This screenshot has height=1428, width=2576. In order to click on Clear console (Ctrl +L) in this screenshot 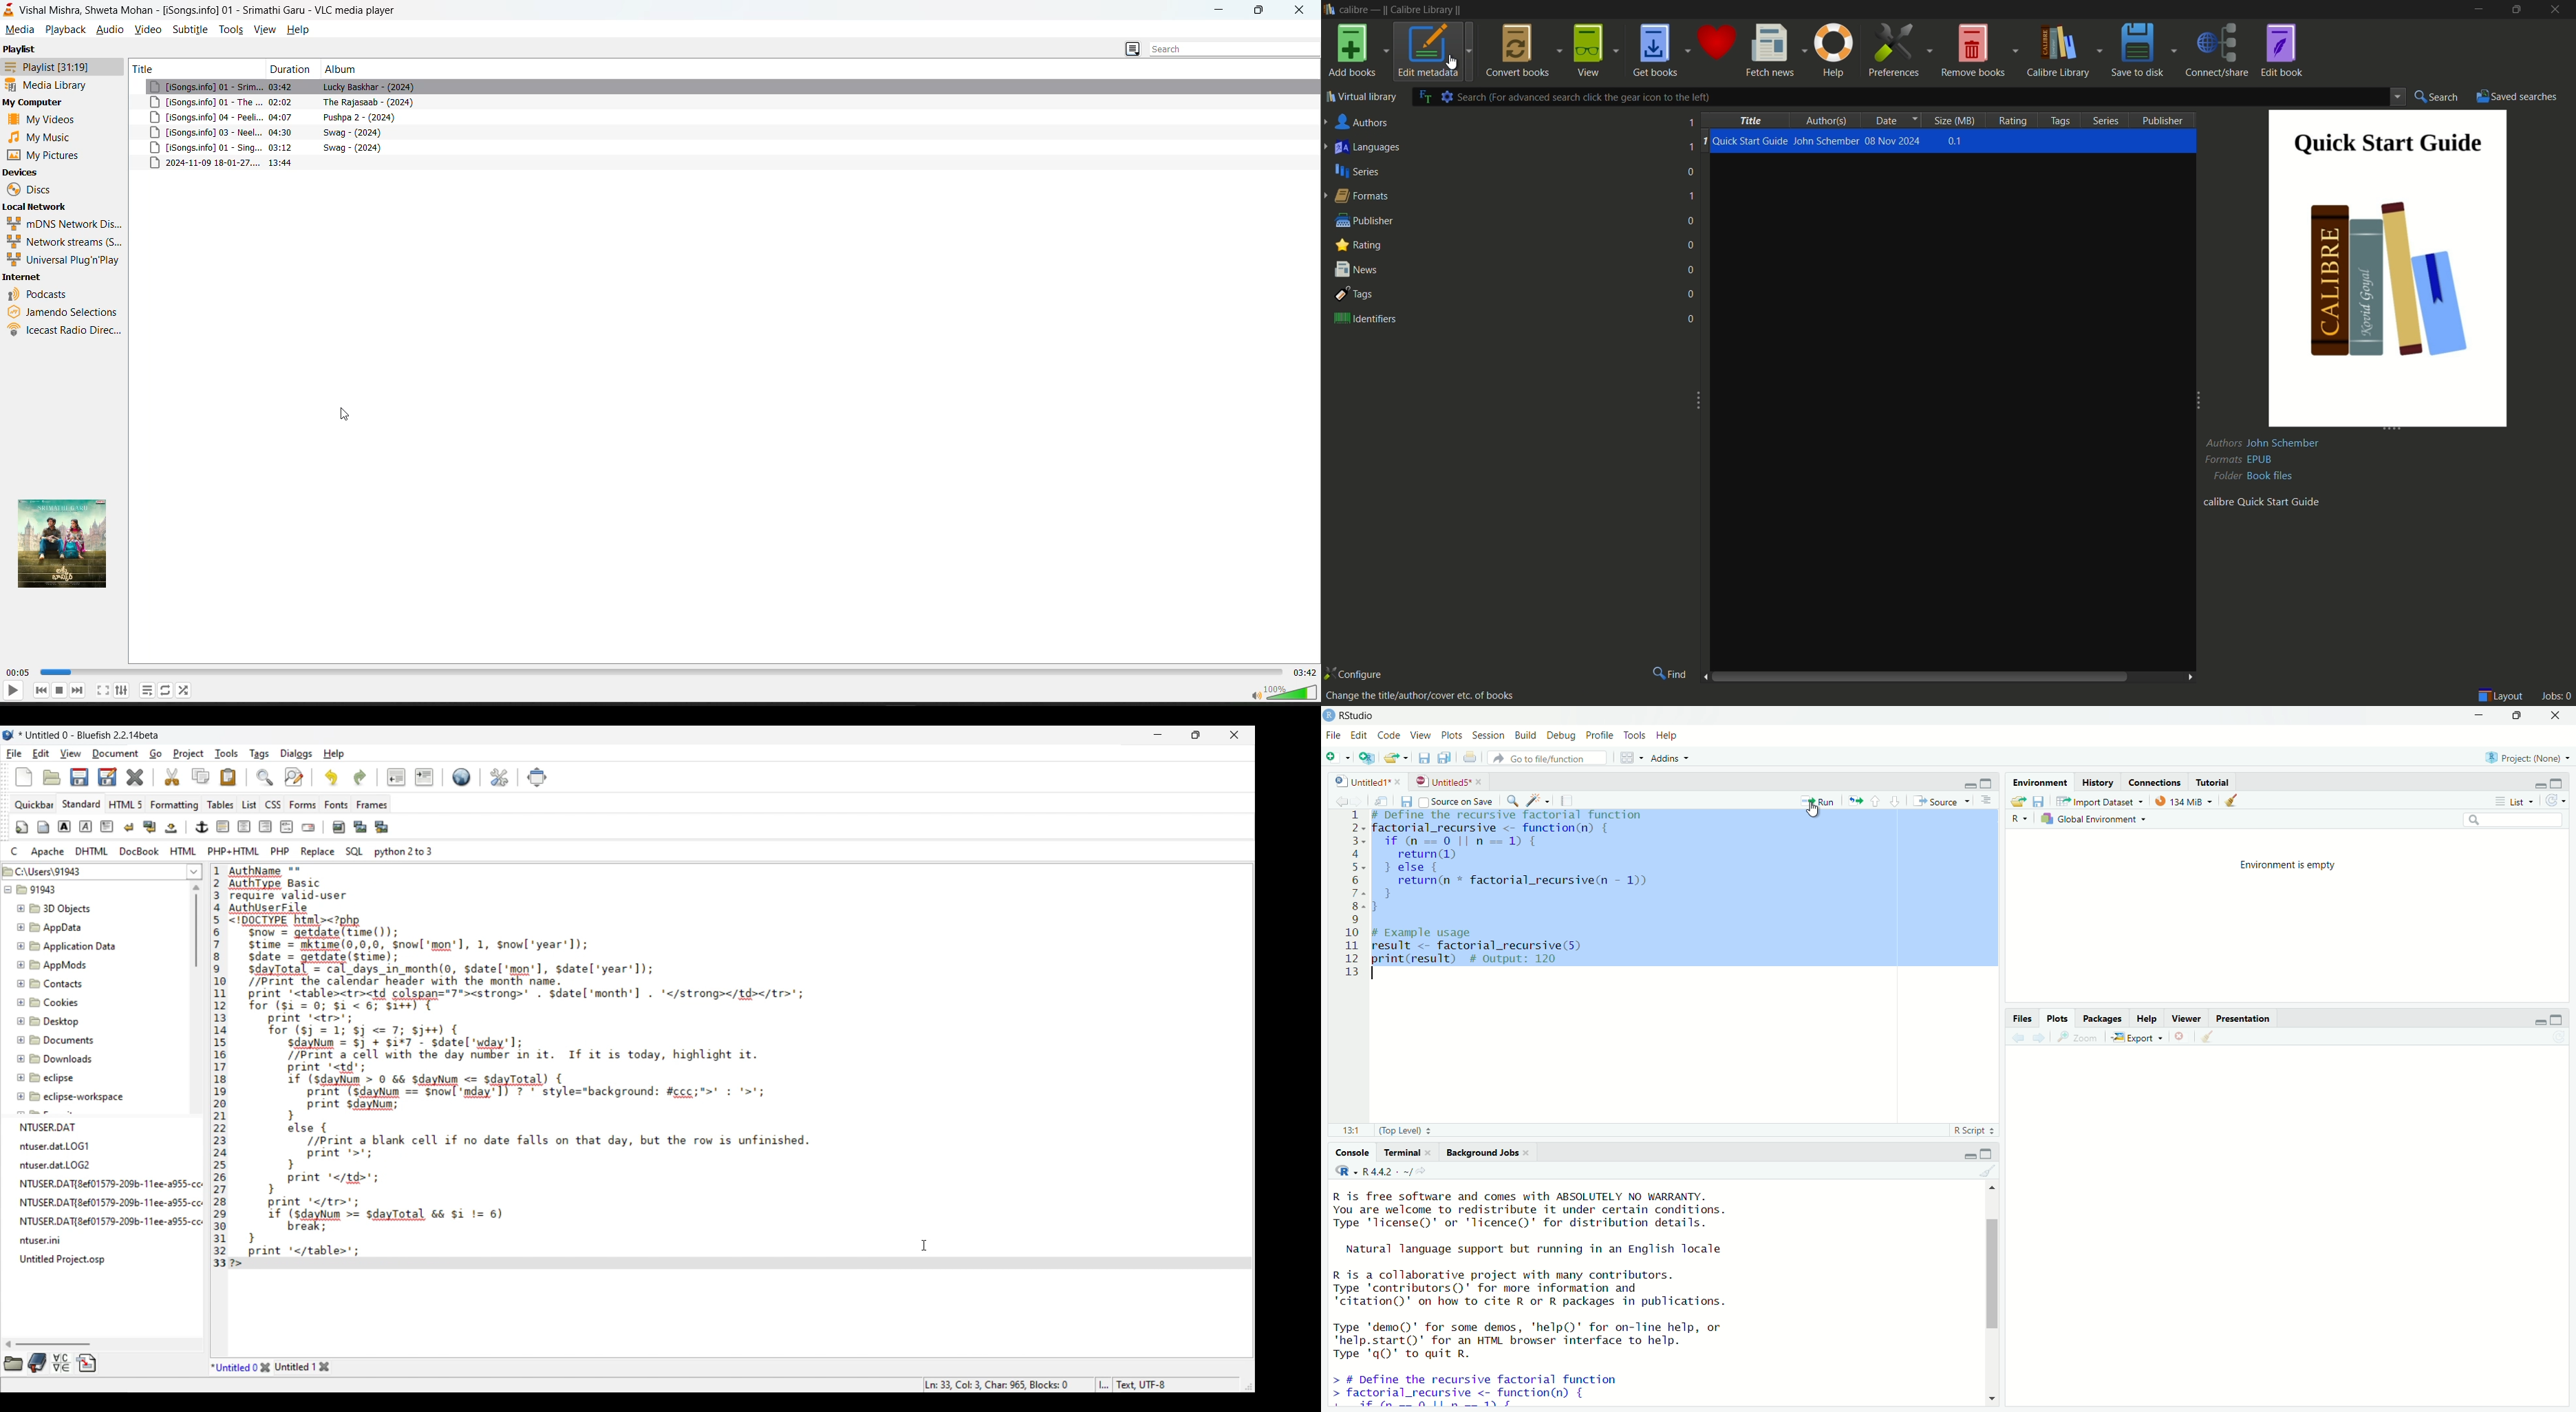, I will do `click(2211, 1035)`.